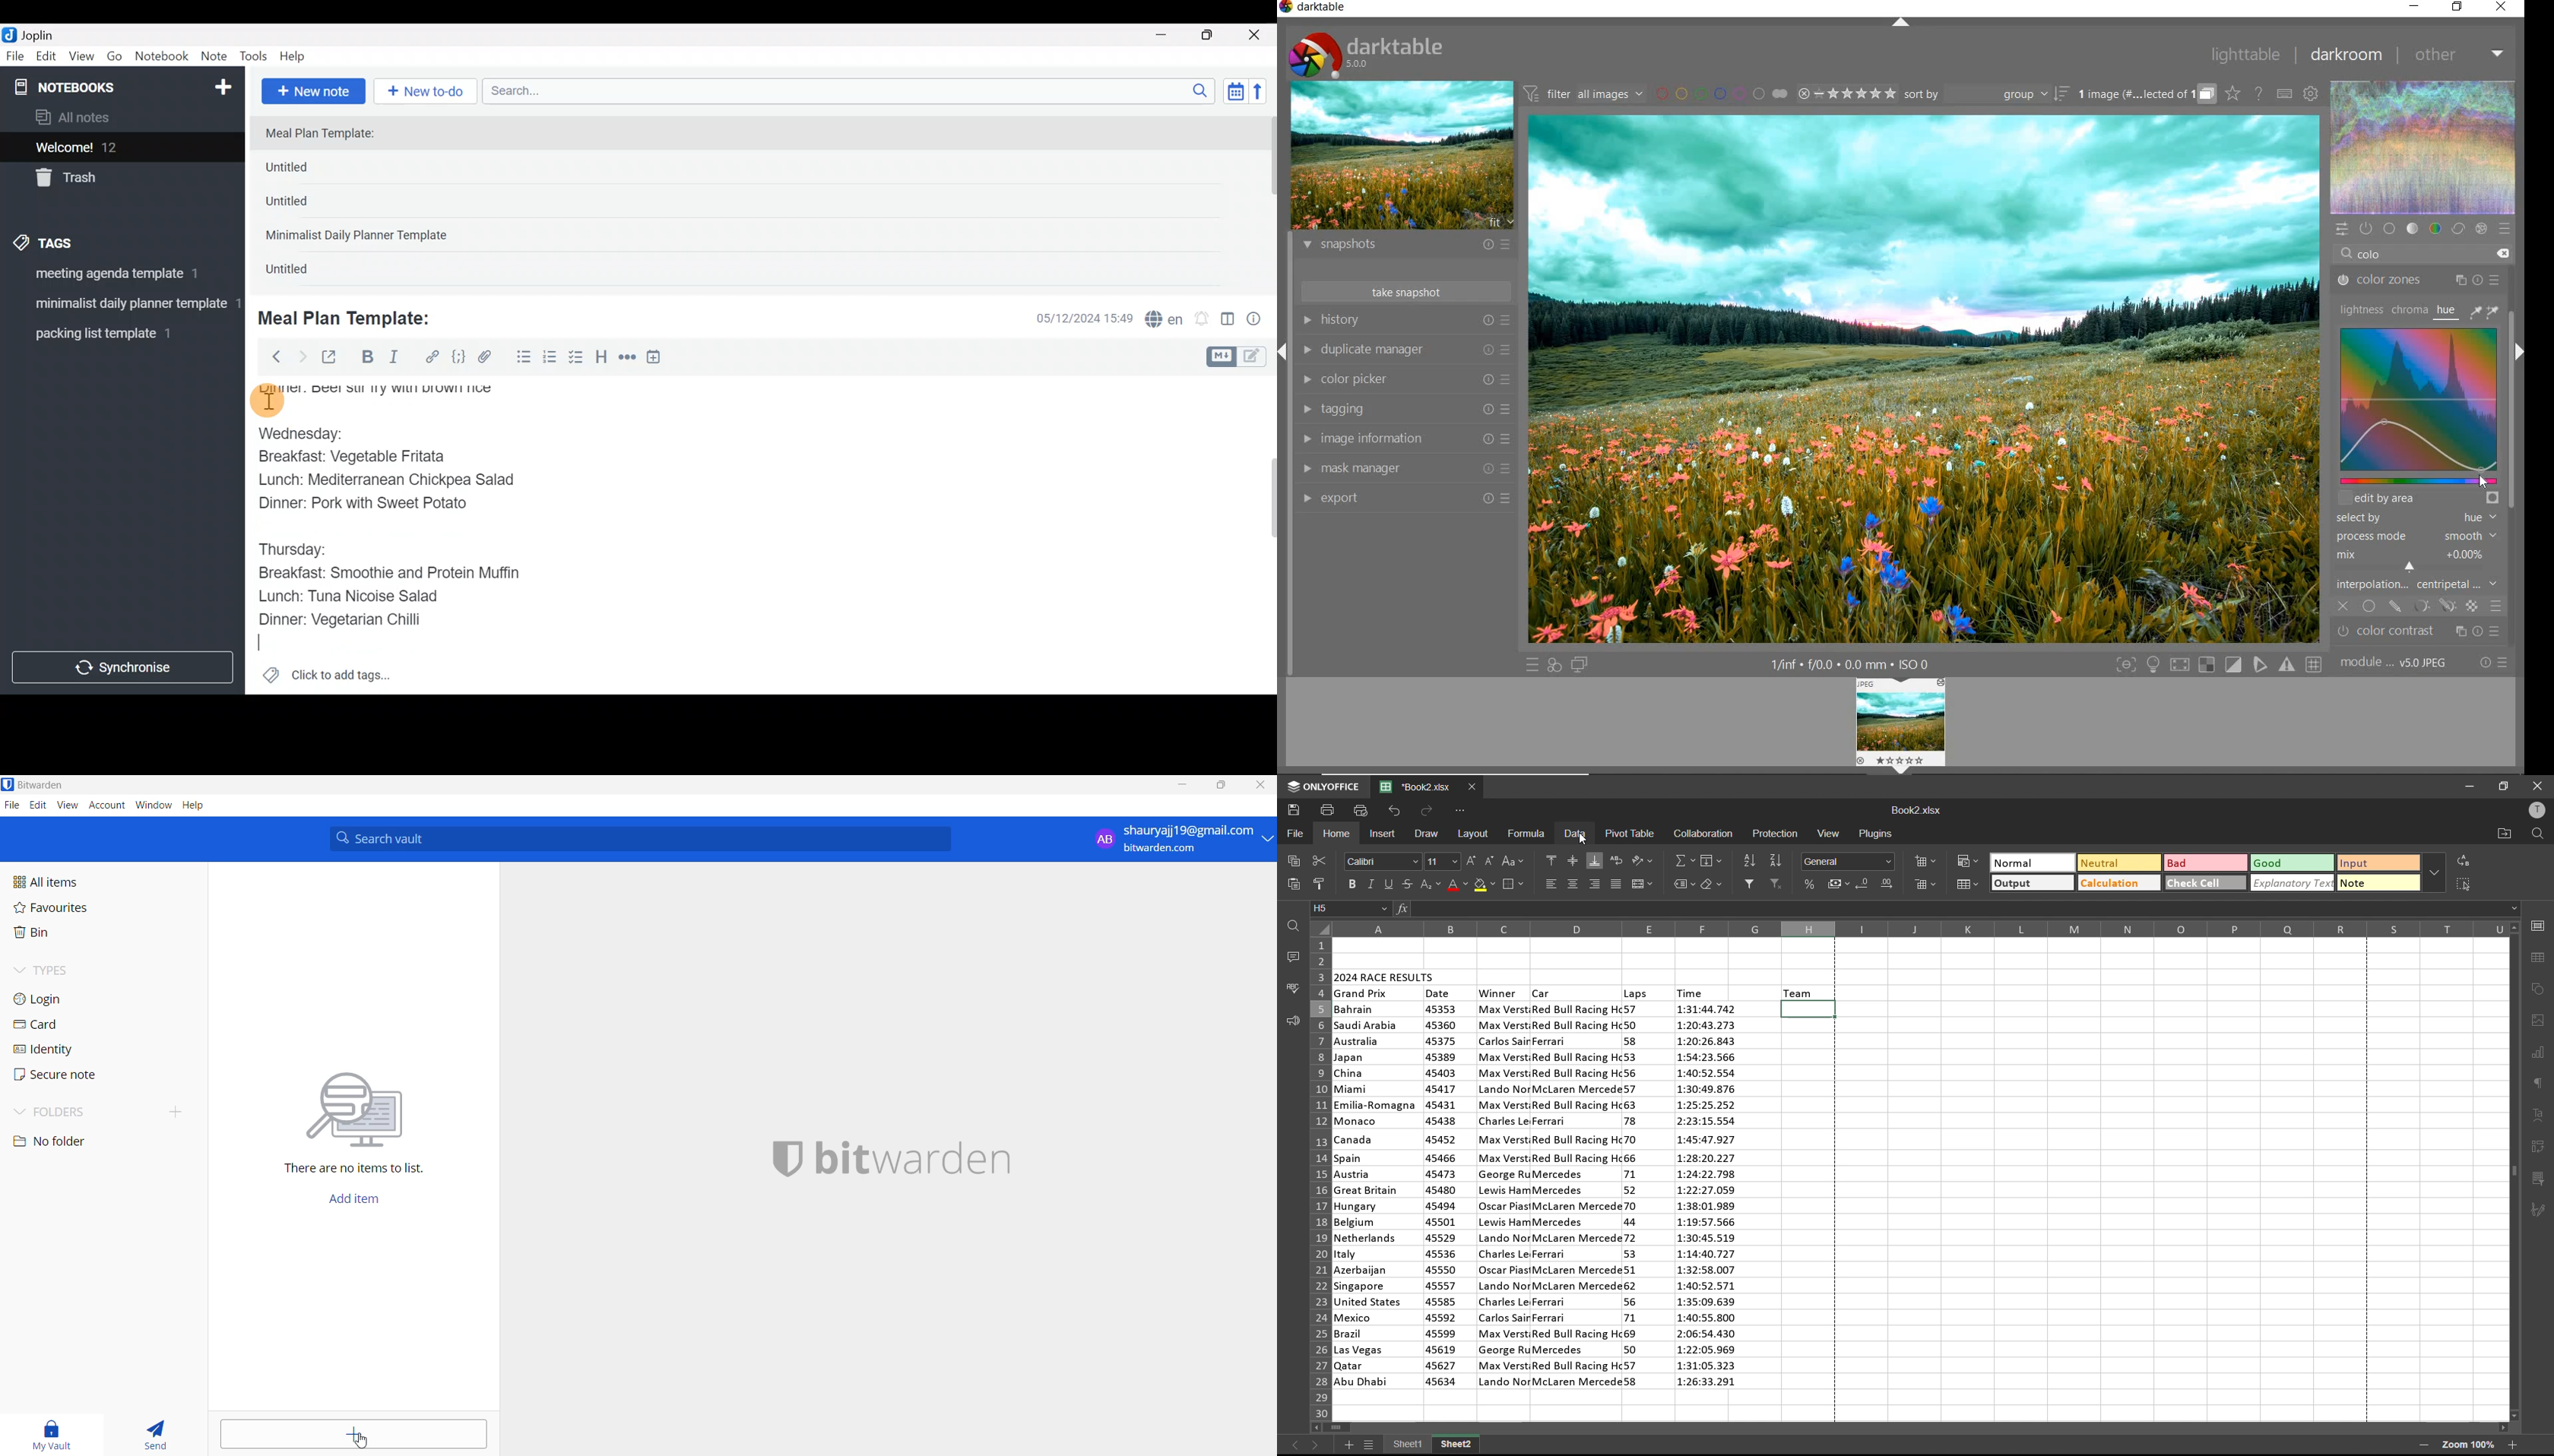 The width and height of the screenshot is (2576, 1456). Describe the element at coordinates (83, 975) in the screenshot. I see `types` at that location.